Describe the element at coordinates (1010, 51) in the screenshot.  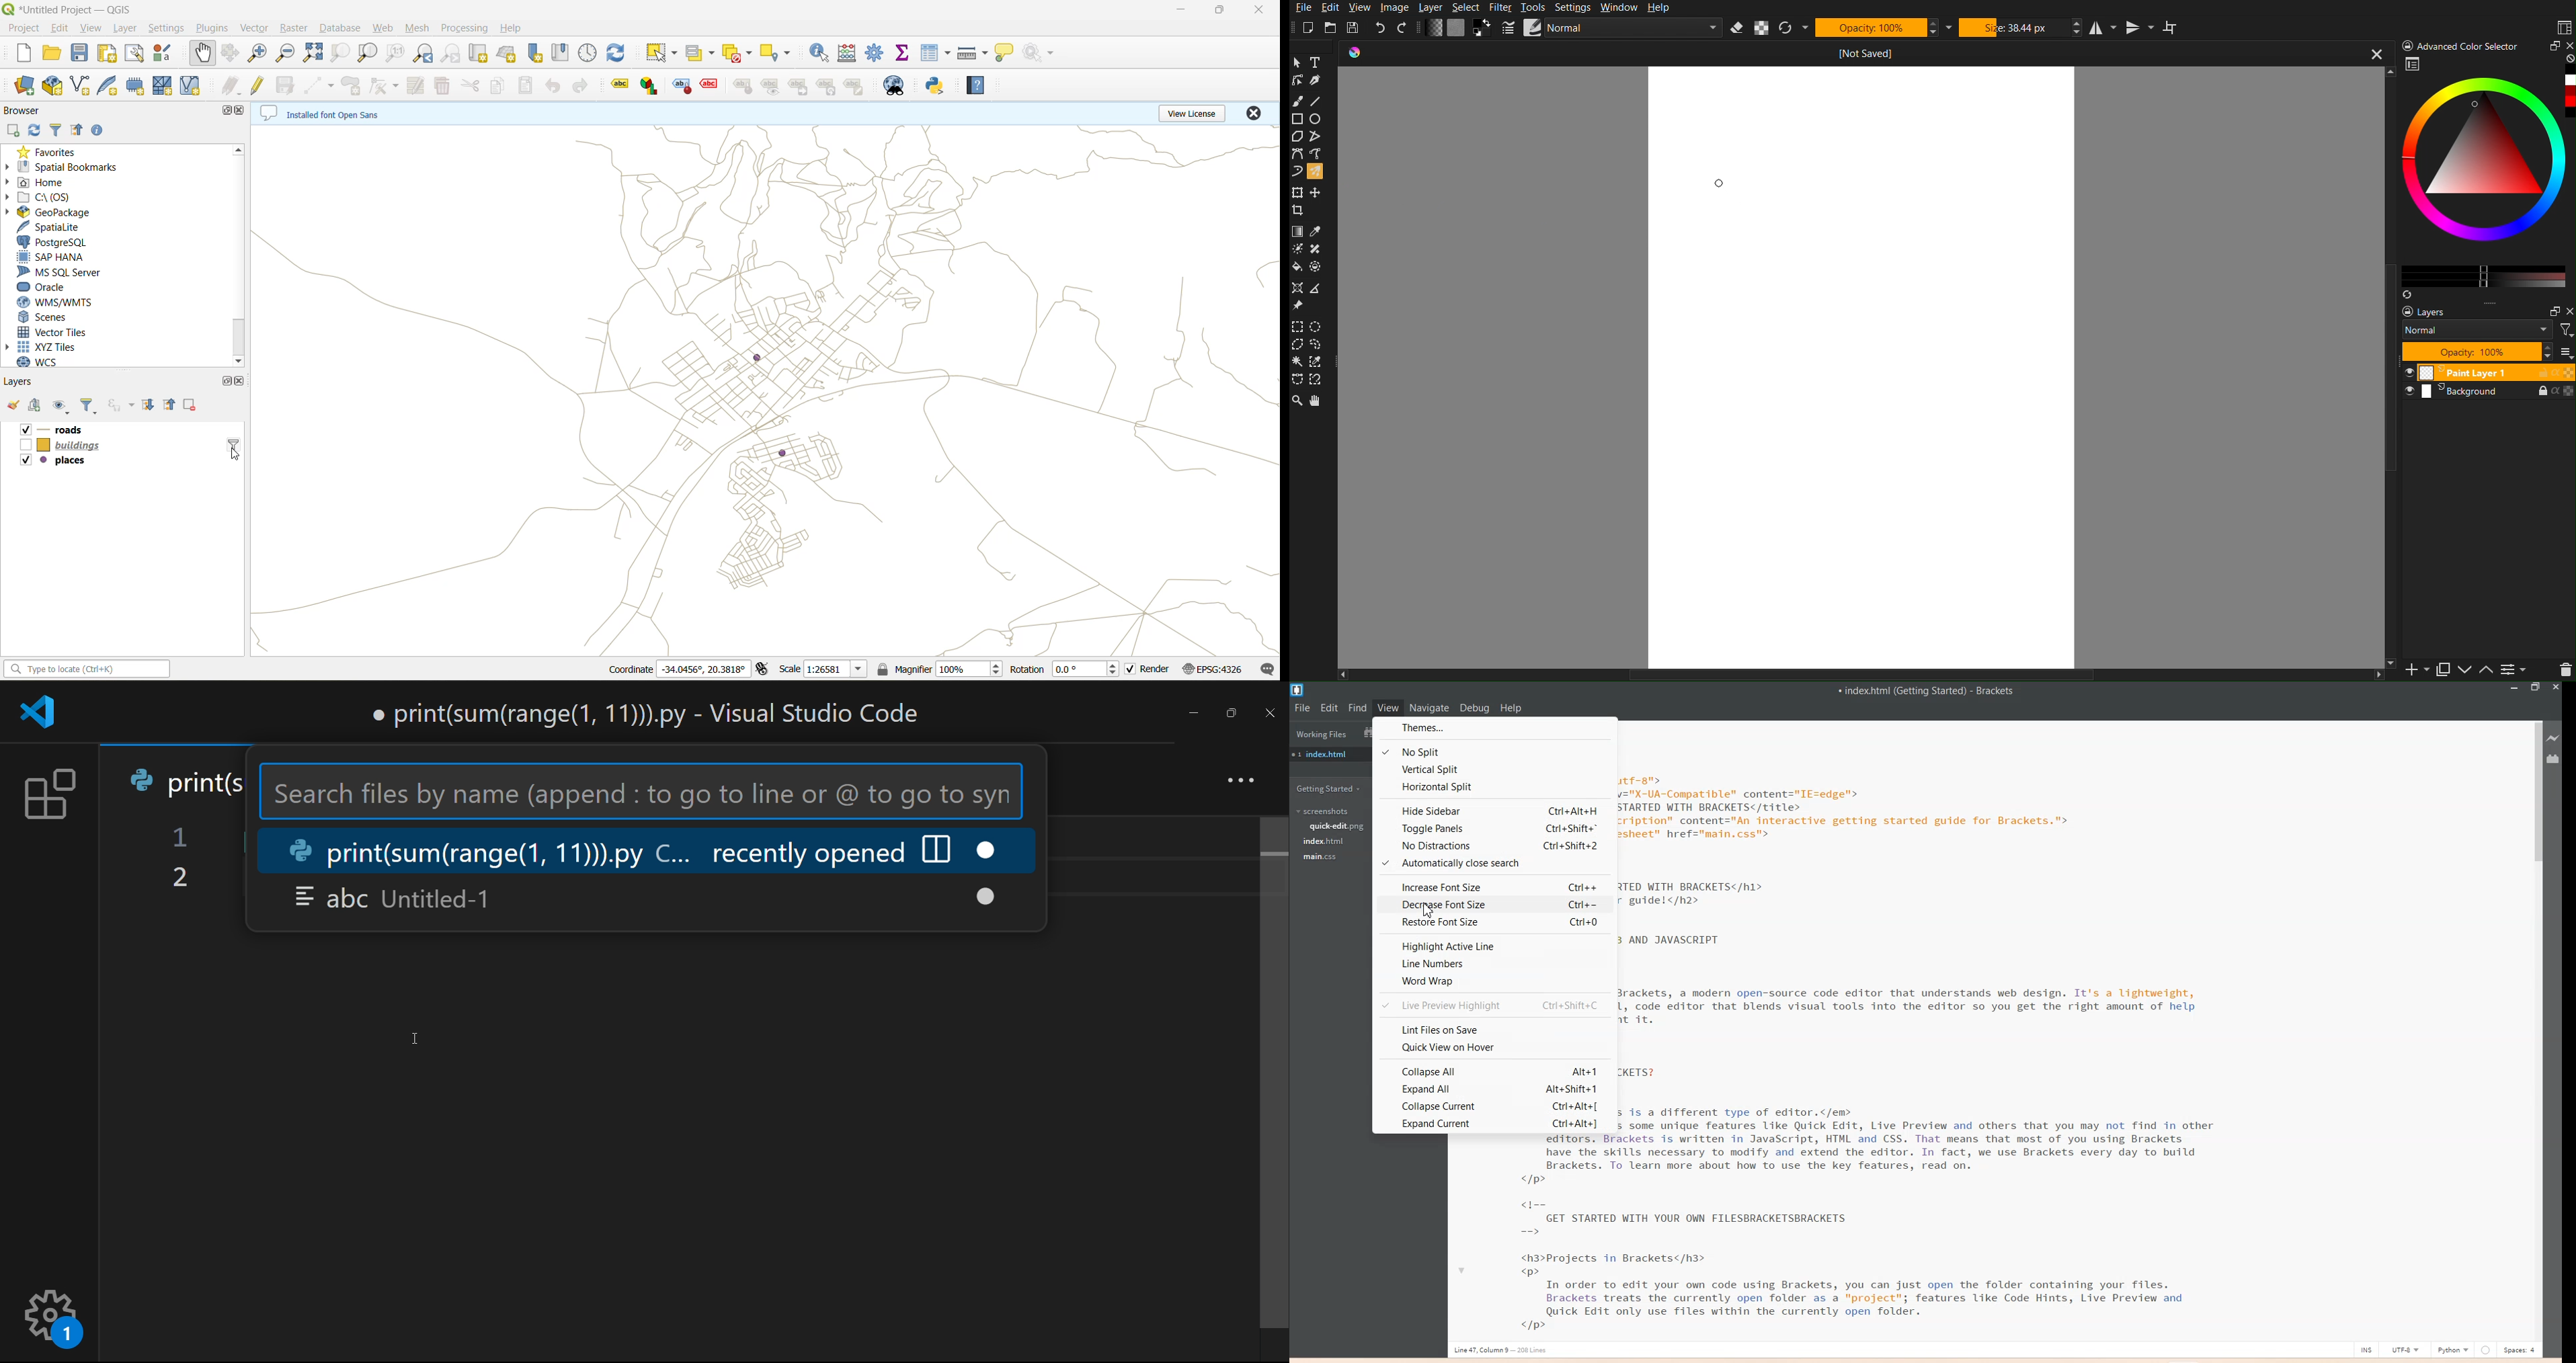
I see `show tips` at that location.